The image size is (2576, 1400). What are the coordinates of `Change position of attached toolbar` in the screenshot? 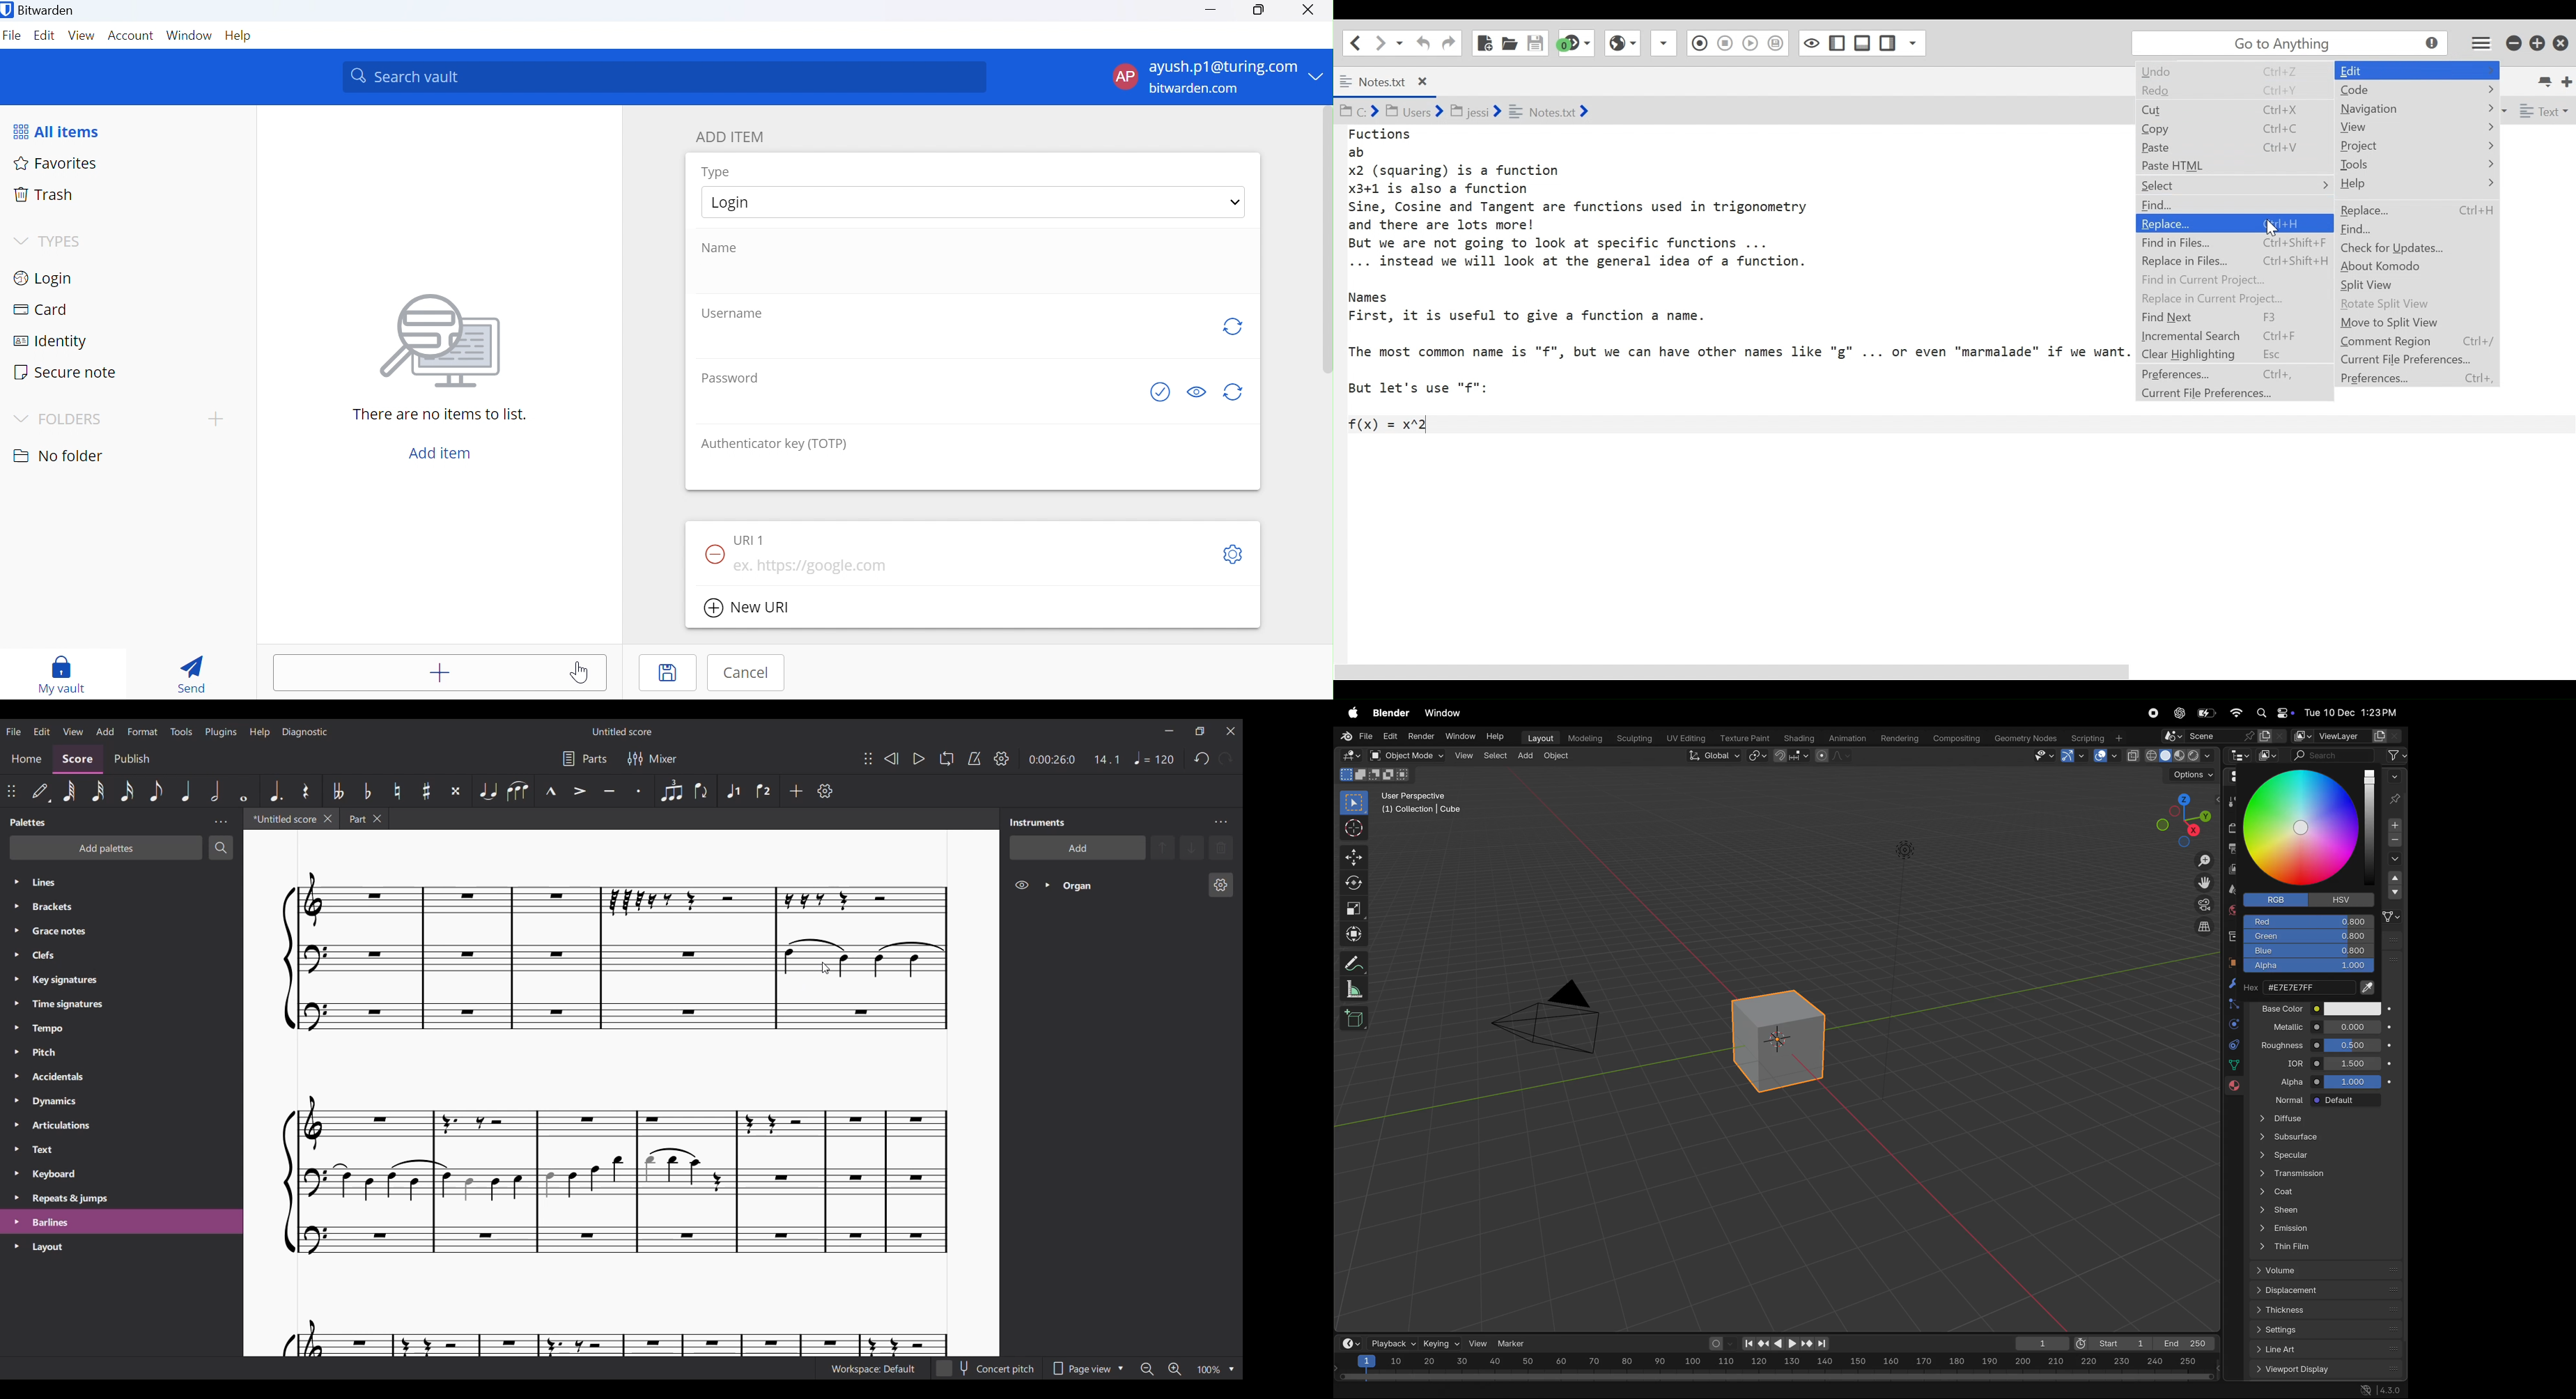 It's located at (12, 791).